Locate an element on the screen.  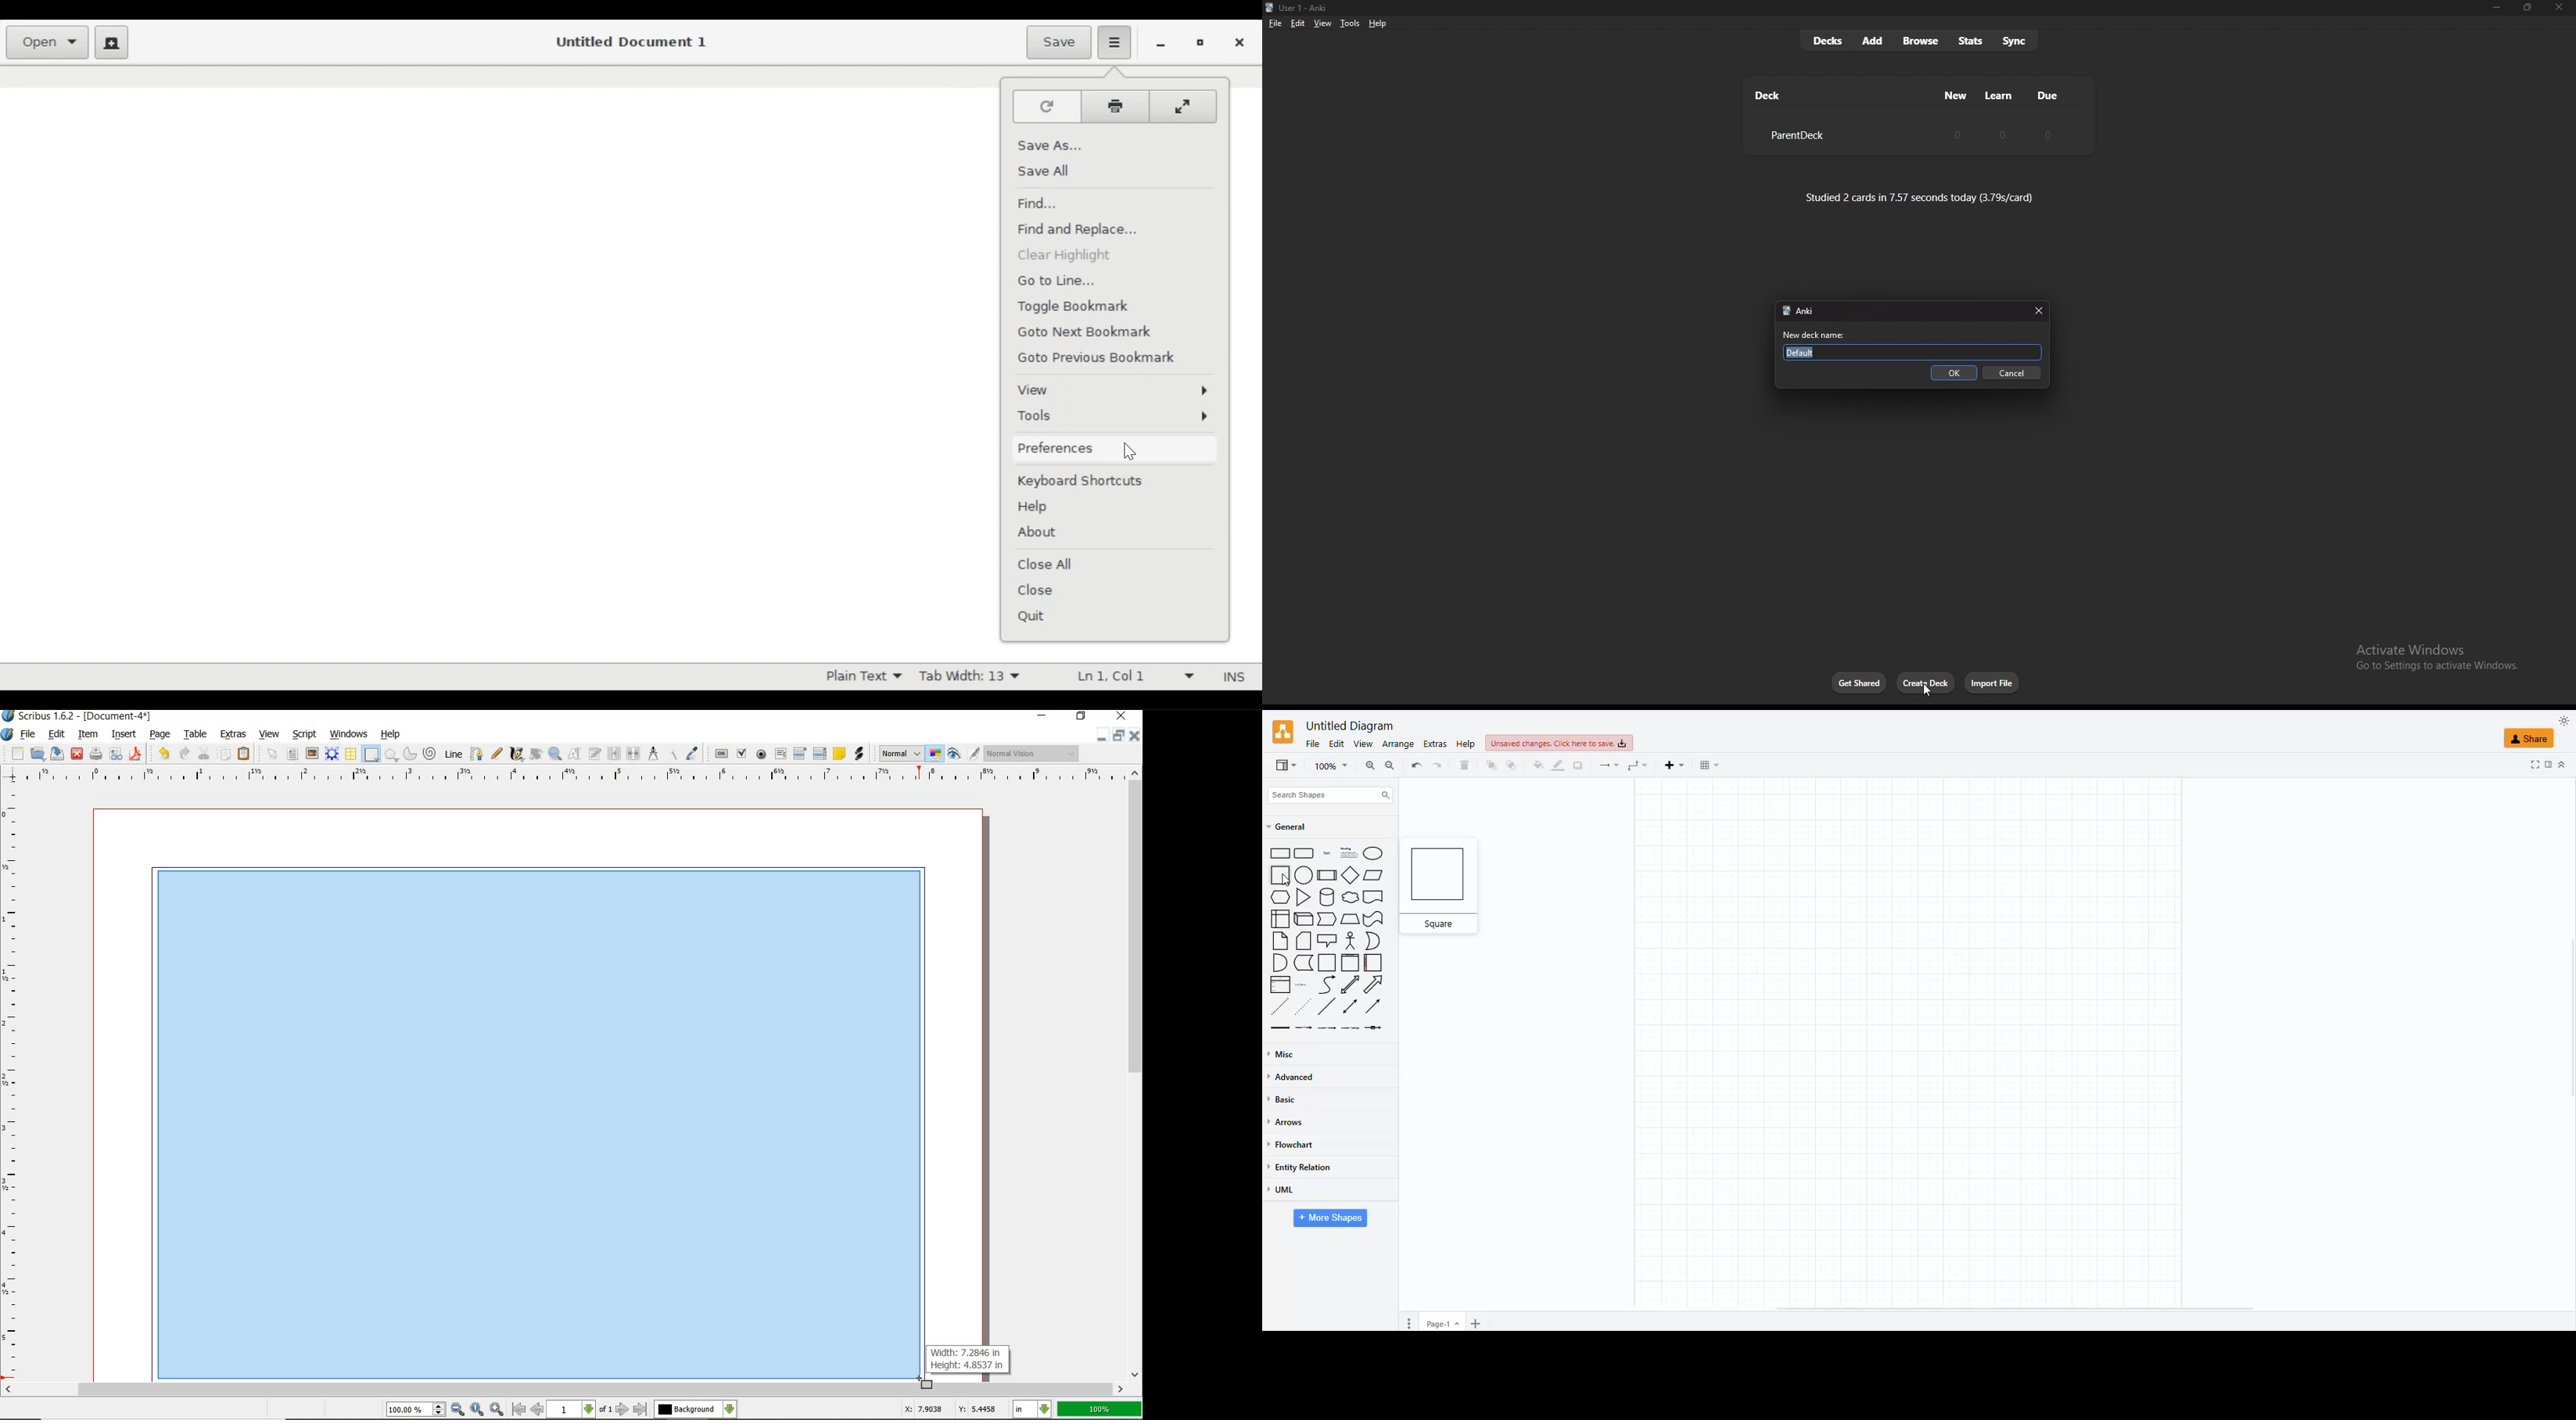
new is located at coordinates (13, 754).